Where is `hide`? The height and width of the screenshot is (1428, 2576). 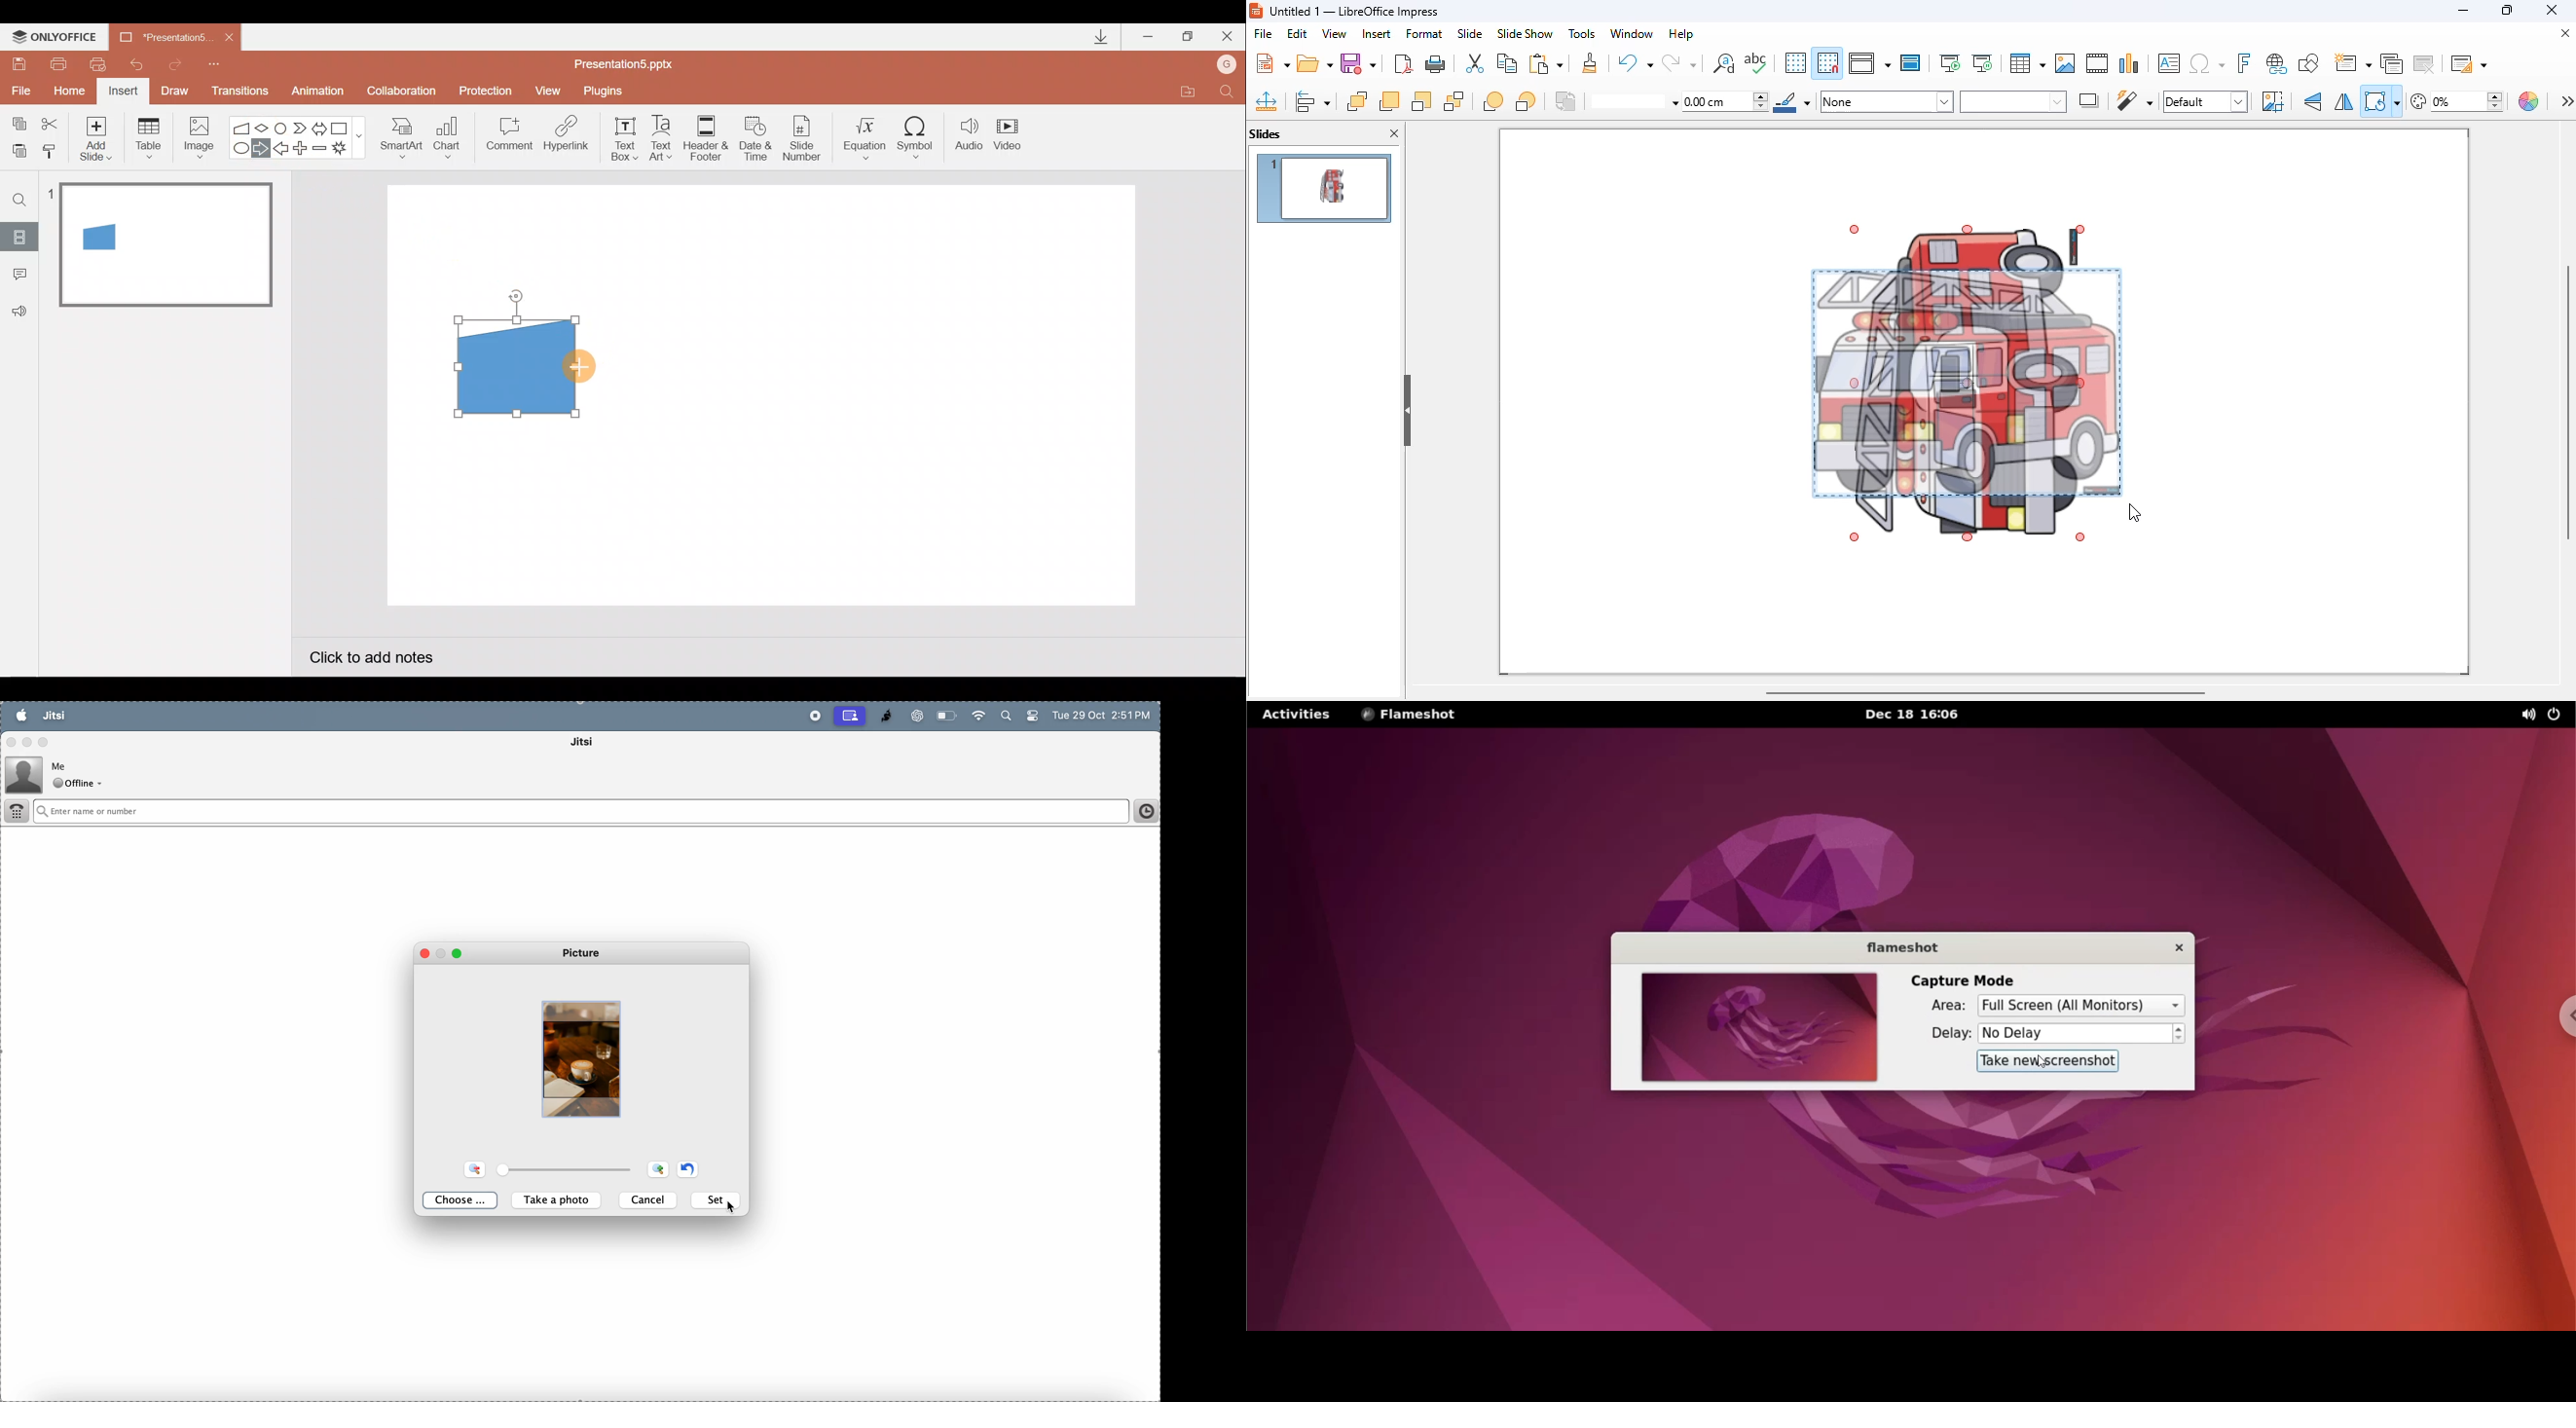
hide is located at coordinates (1407, 411).